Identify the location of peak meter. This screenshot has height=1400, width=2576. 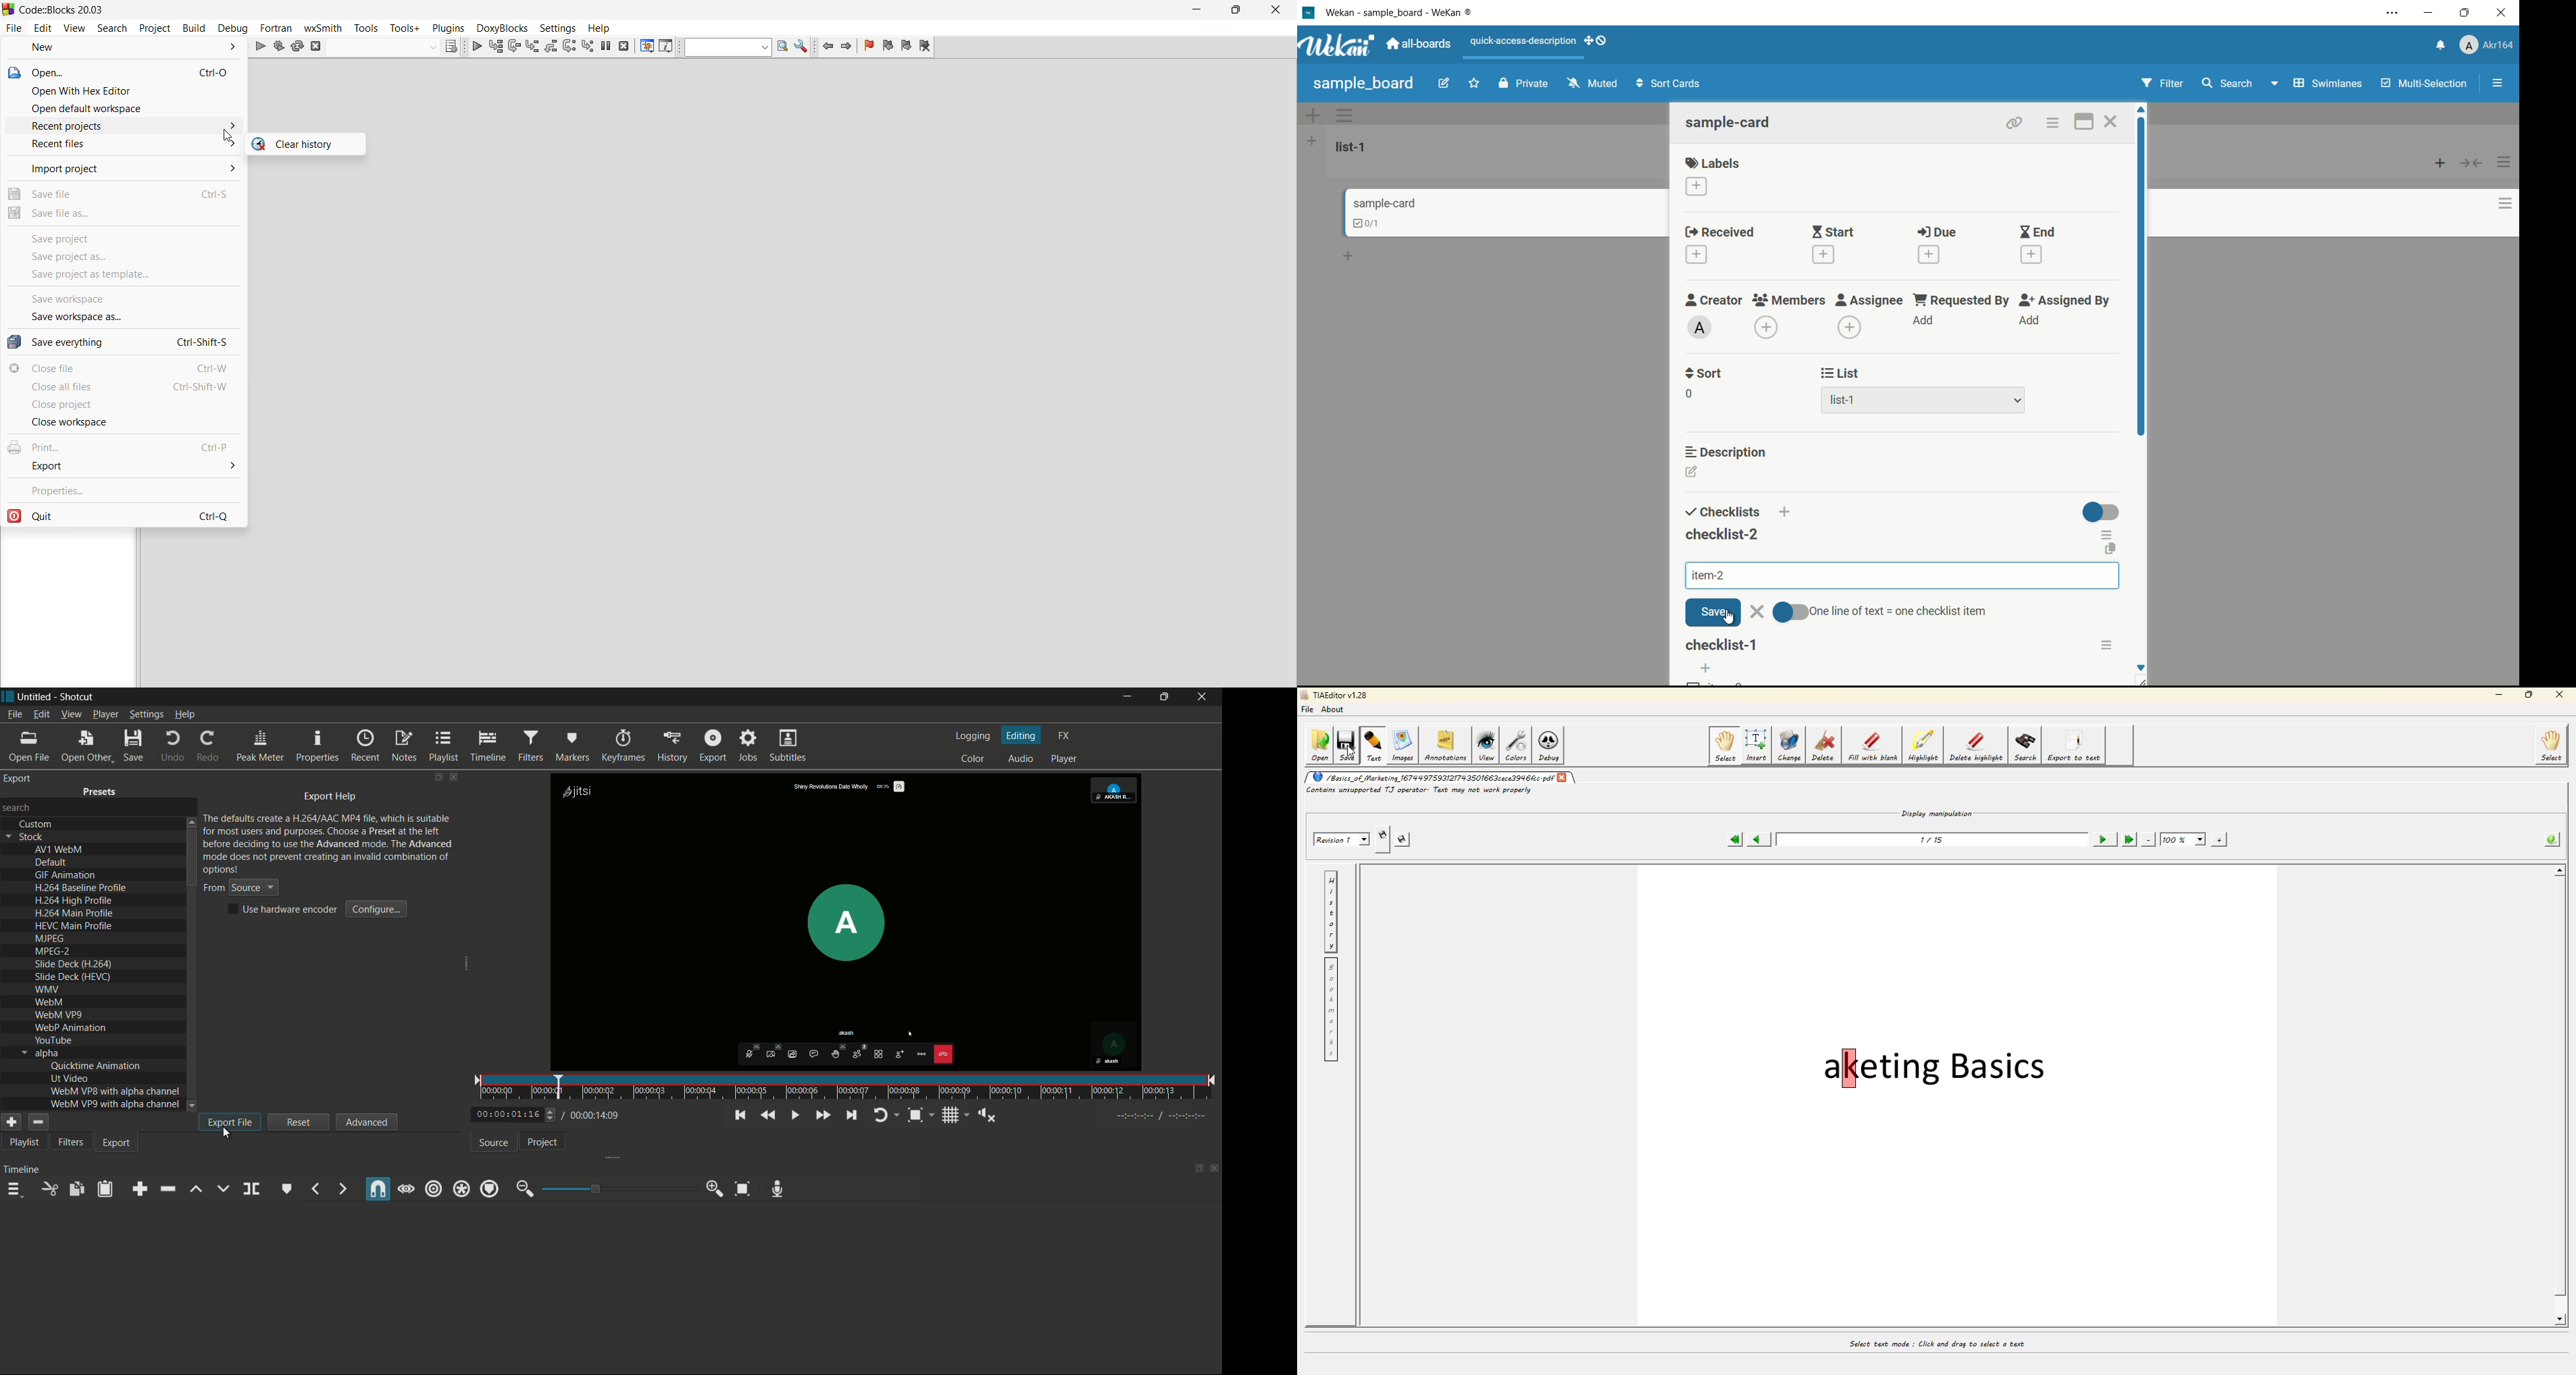
(259, 747).